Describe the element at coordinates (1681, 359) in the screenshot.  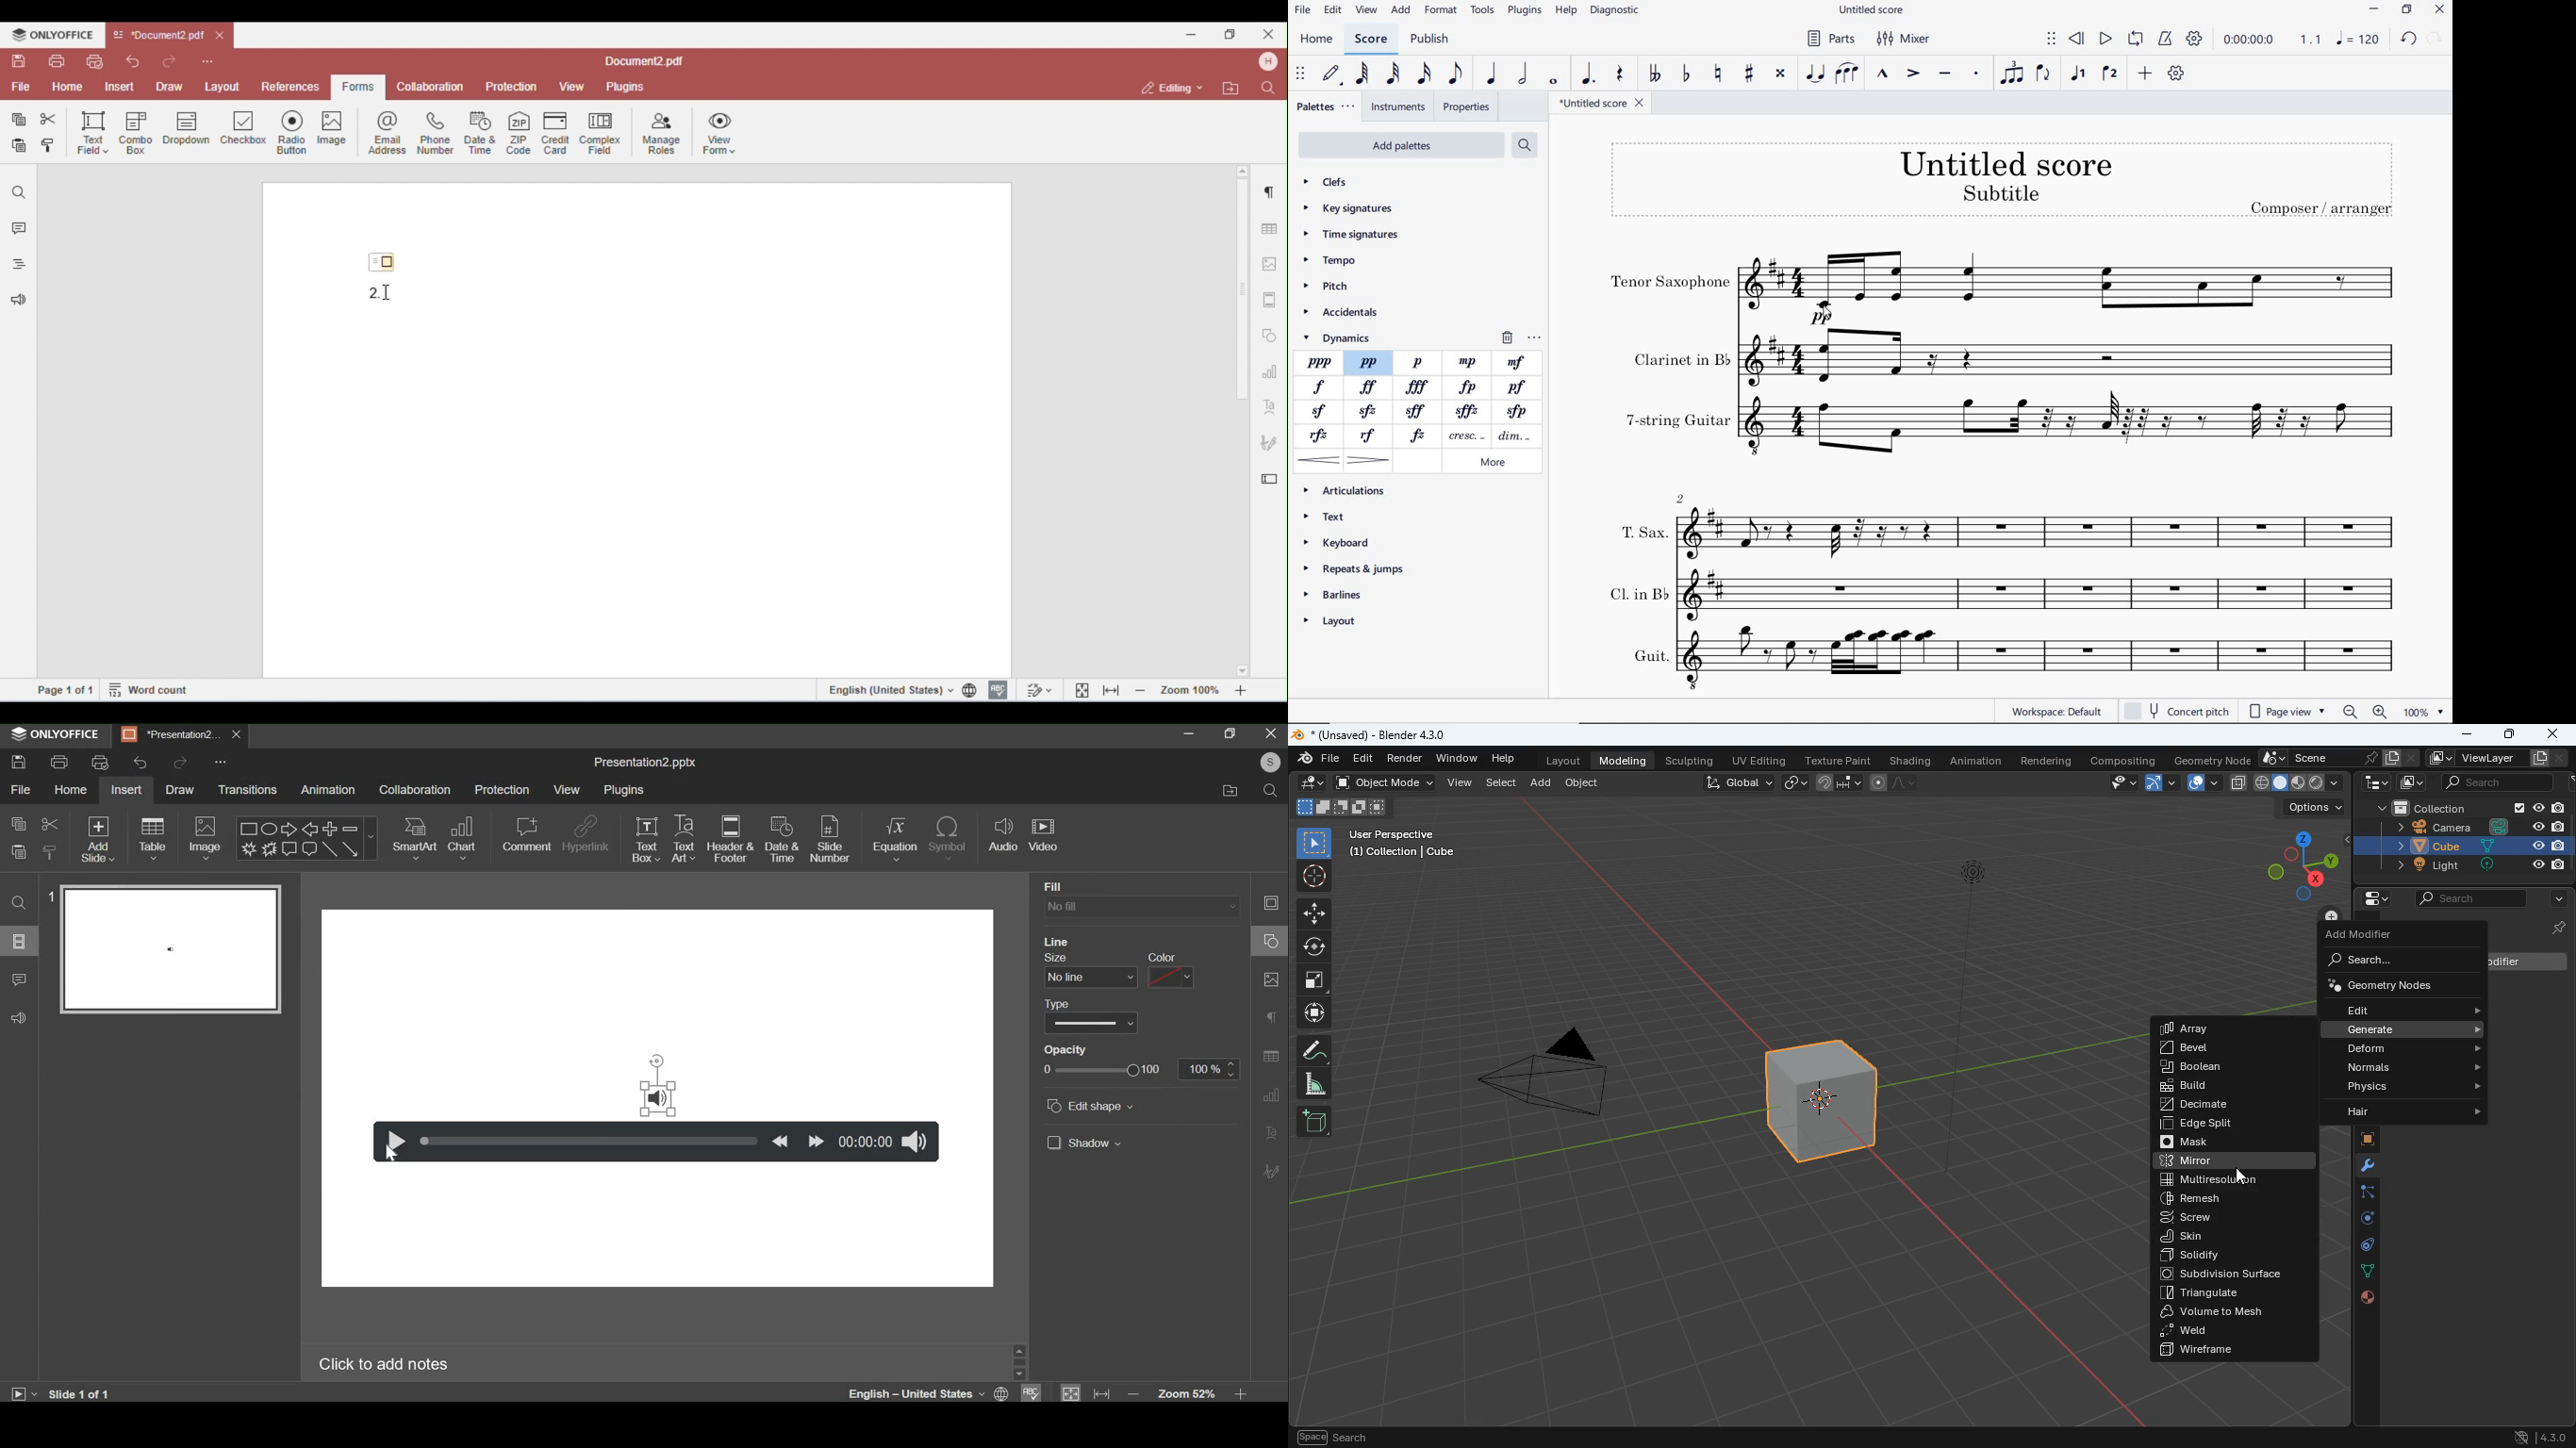
I see `text` at that location.